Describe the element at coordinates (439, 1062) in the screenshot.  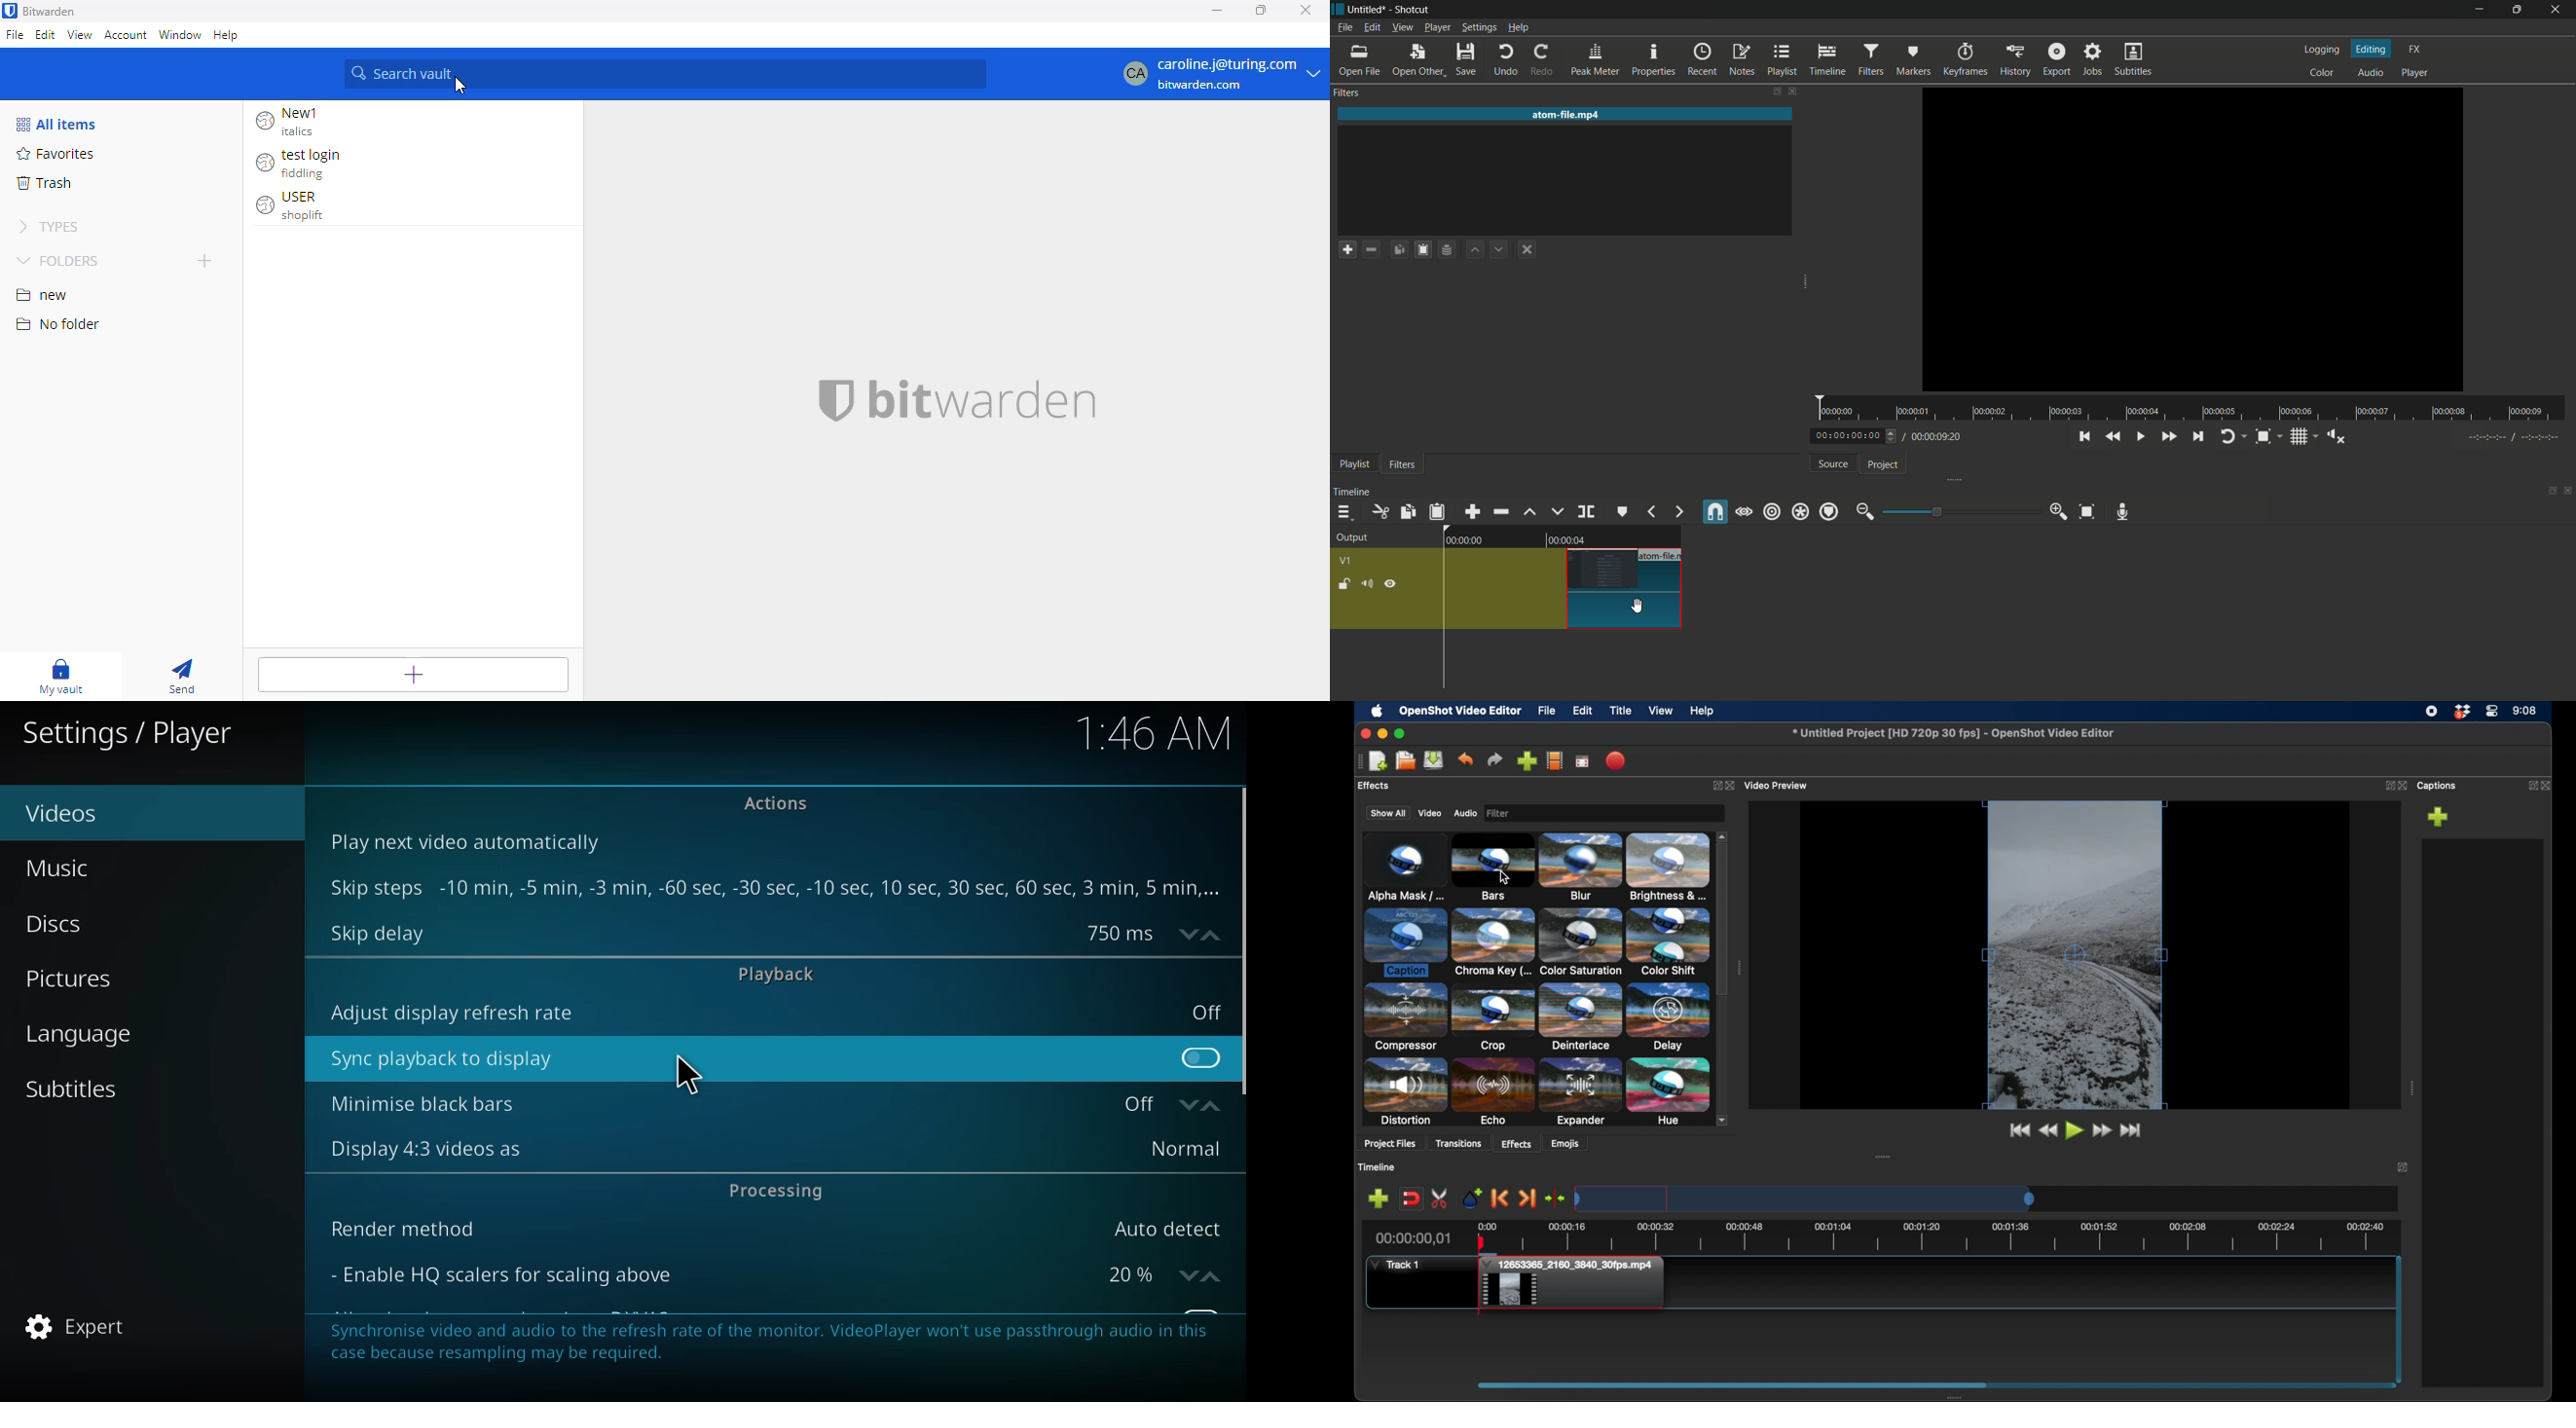
I see `sync playback to display` at that location.